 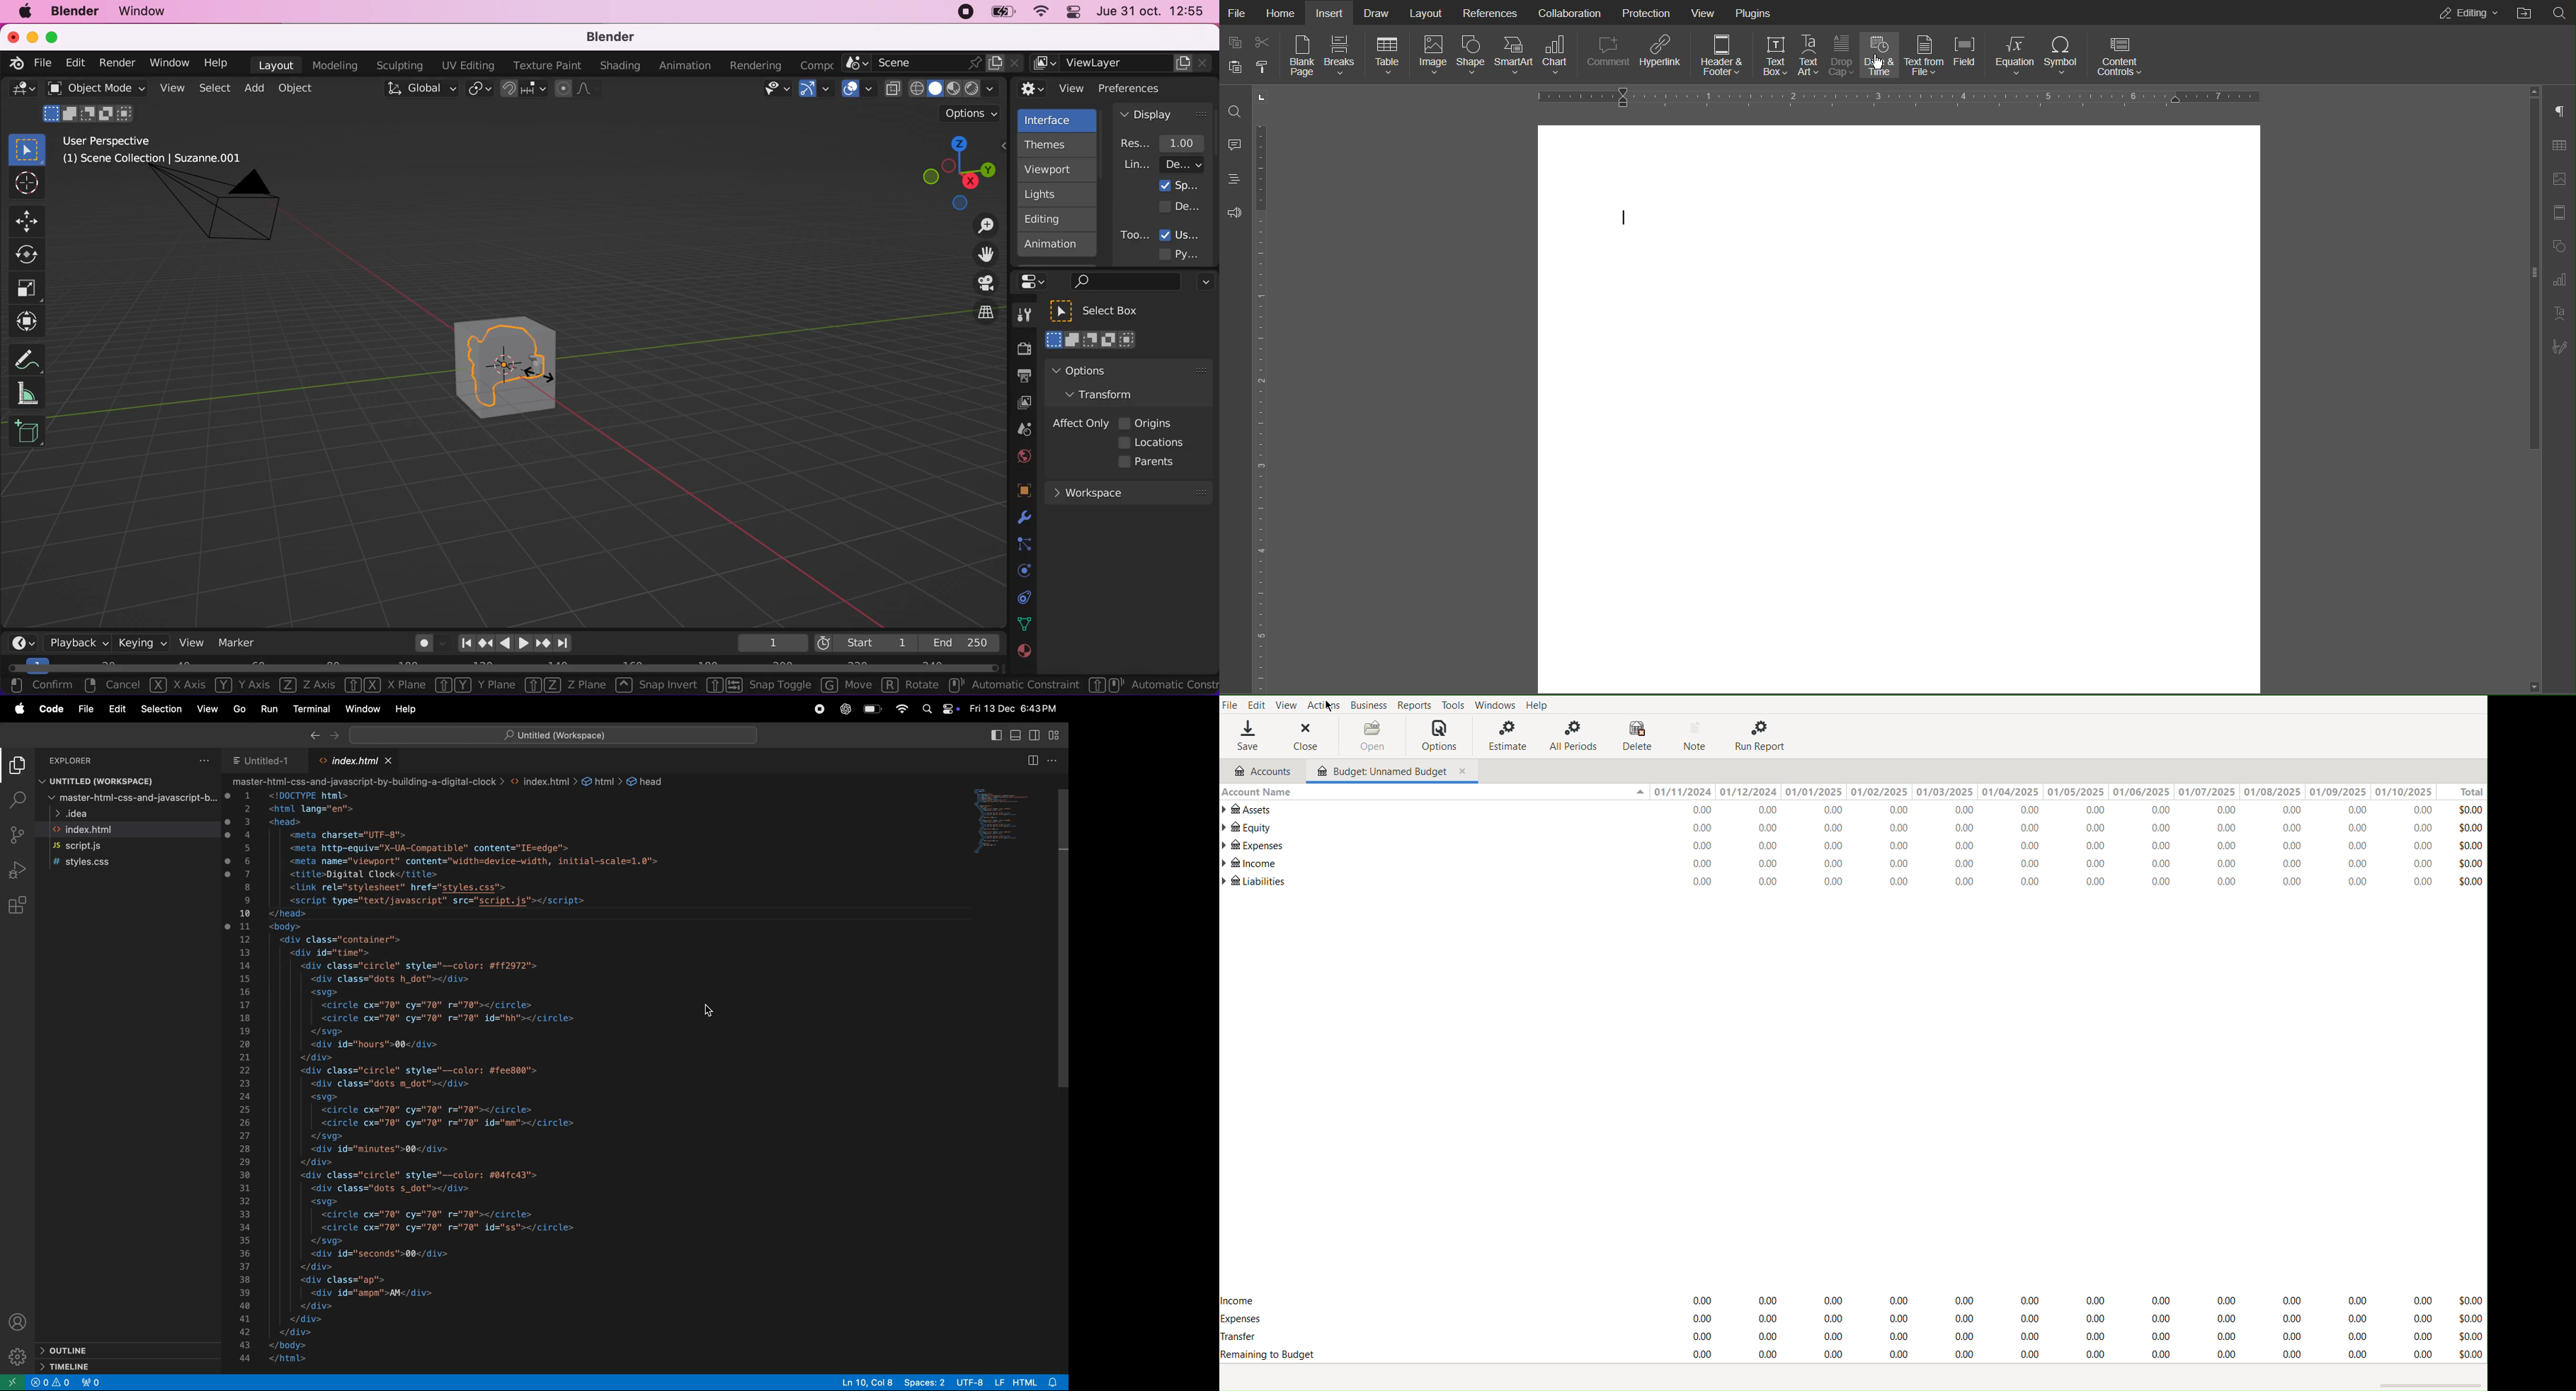 What do you see at coordinates (1559, 55) in the screenshot?
I see `Chart` at bounding box center [1559, 55].